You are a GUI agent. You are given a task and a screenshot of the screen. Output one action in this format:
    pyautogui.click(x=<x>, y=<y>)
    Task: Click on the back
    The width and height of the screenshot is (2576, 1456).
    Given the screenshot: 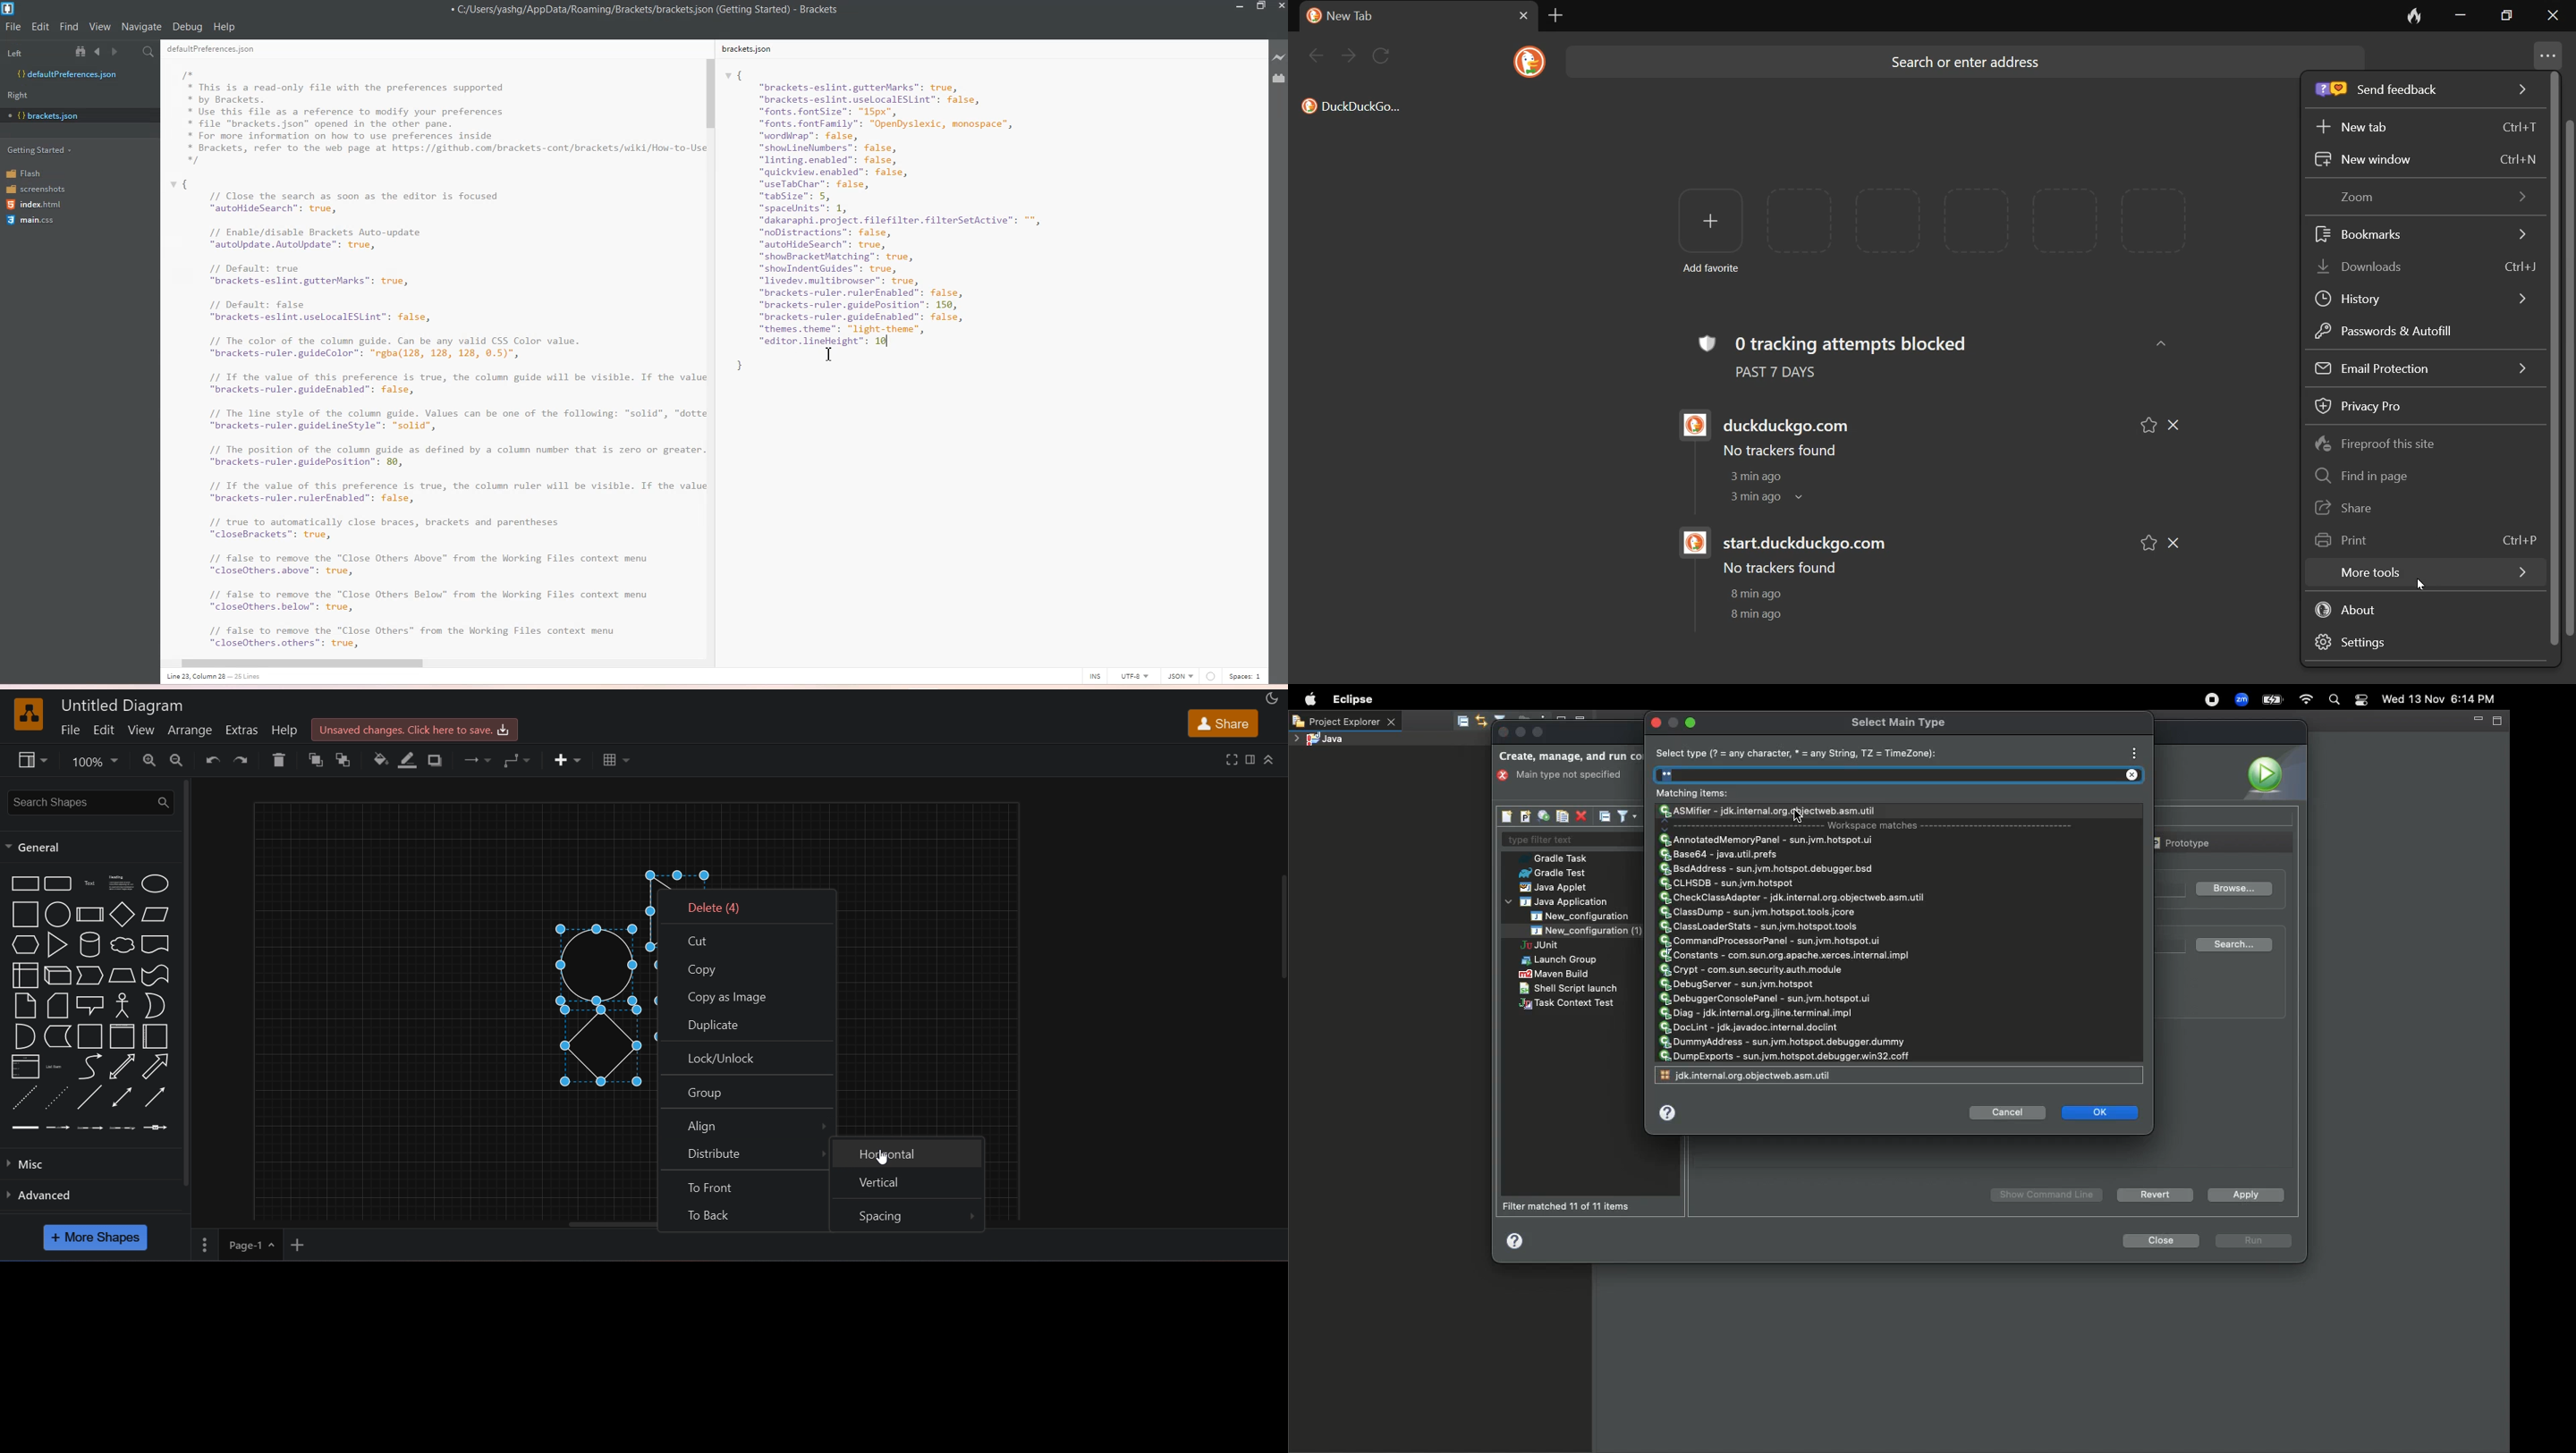 What is the action you would take?
    pyautogui.click(x=1320, y=60)
    